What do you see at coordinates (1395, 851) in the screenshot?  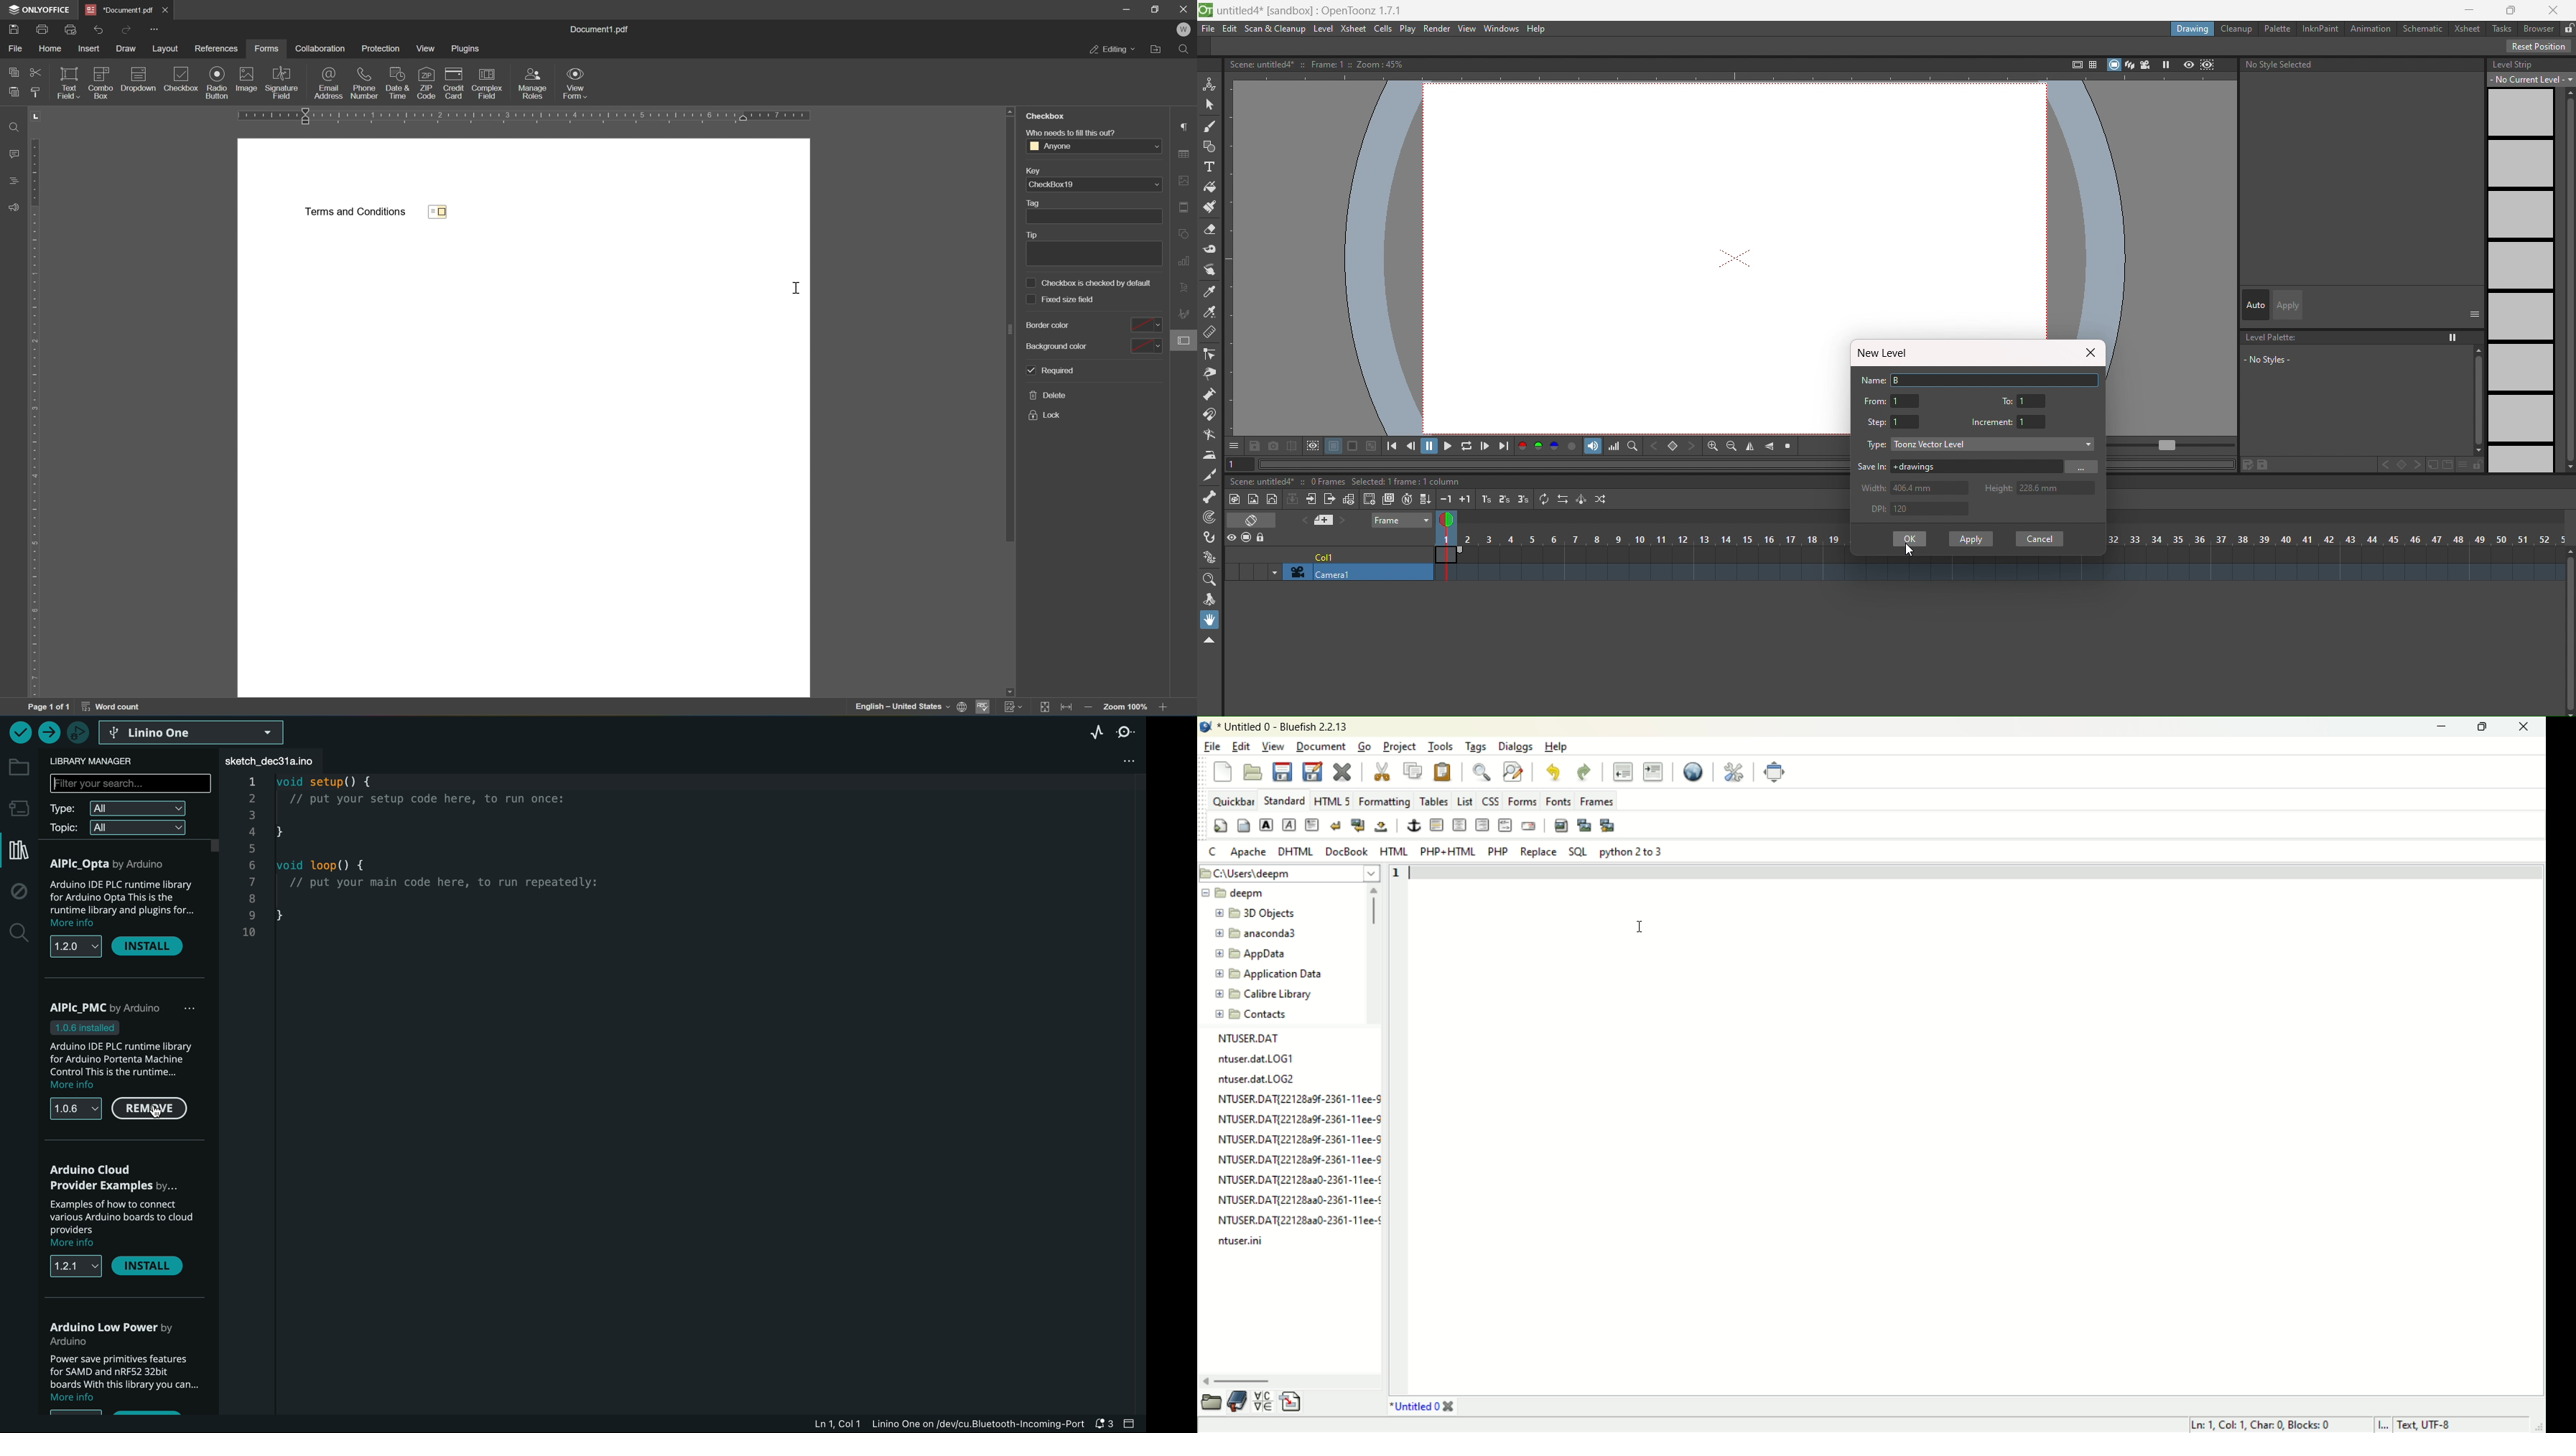 I see `HTML` at bounding box center [1395, 851].